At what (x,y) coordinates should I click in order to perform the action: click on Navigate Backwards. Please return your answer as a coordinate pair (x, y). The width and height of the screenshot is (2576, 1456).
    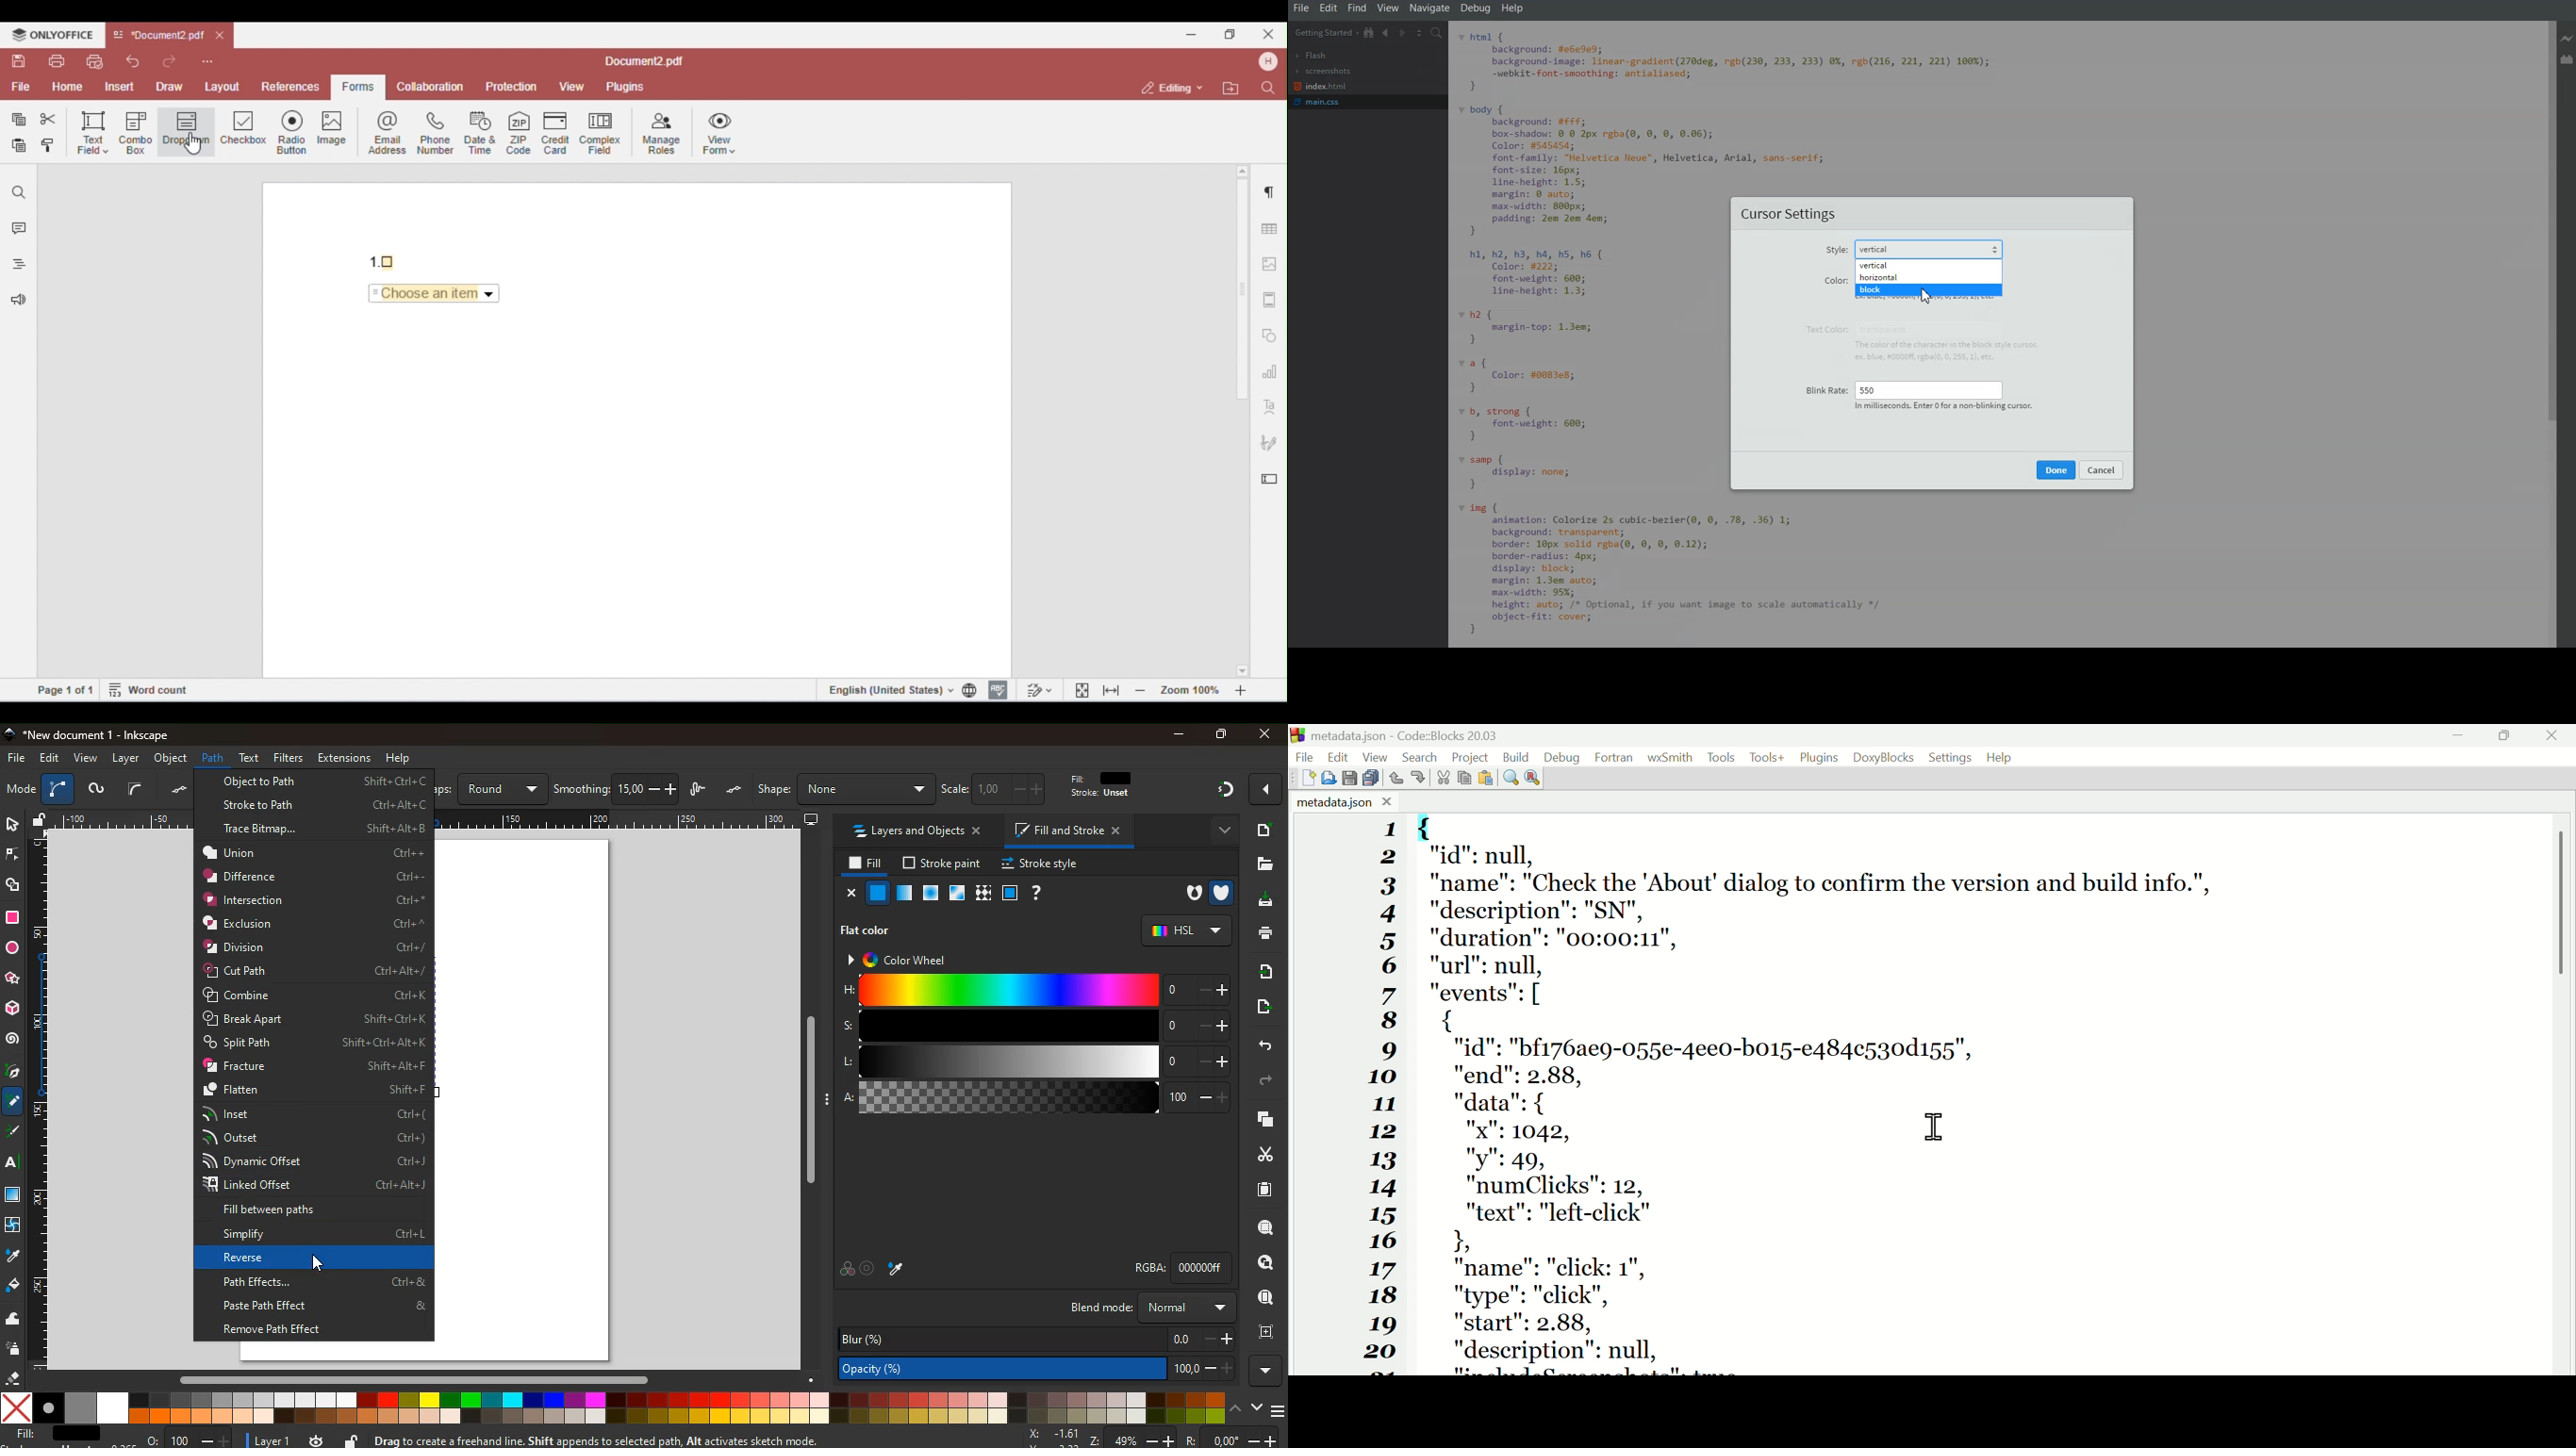
    Looking at the image, I should click on (1386, 32).